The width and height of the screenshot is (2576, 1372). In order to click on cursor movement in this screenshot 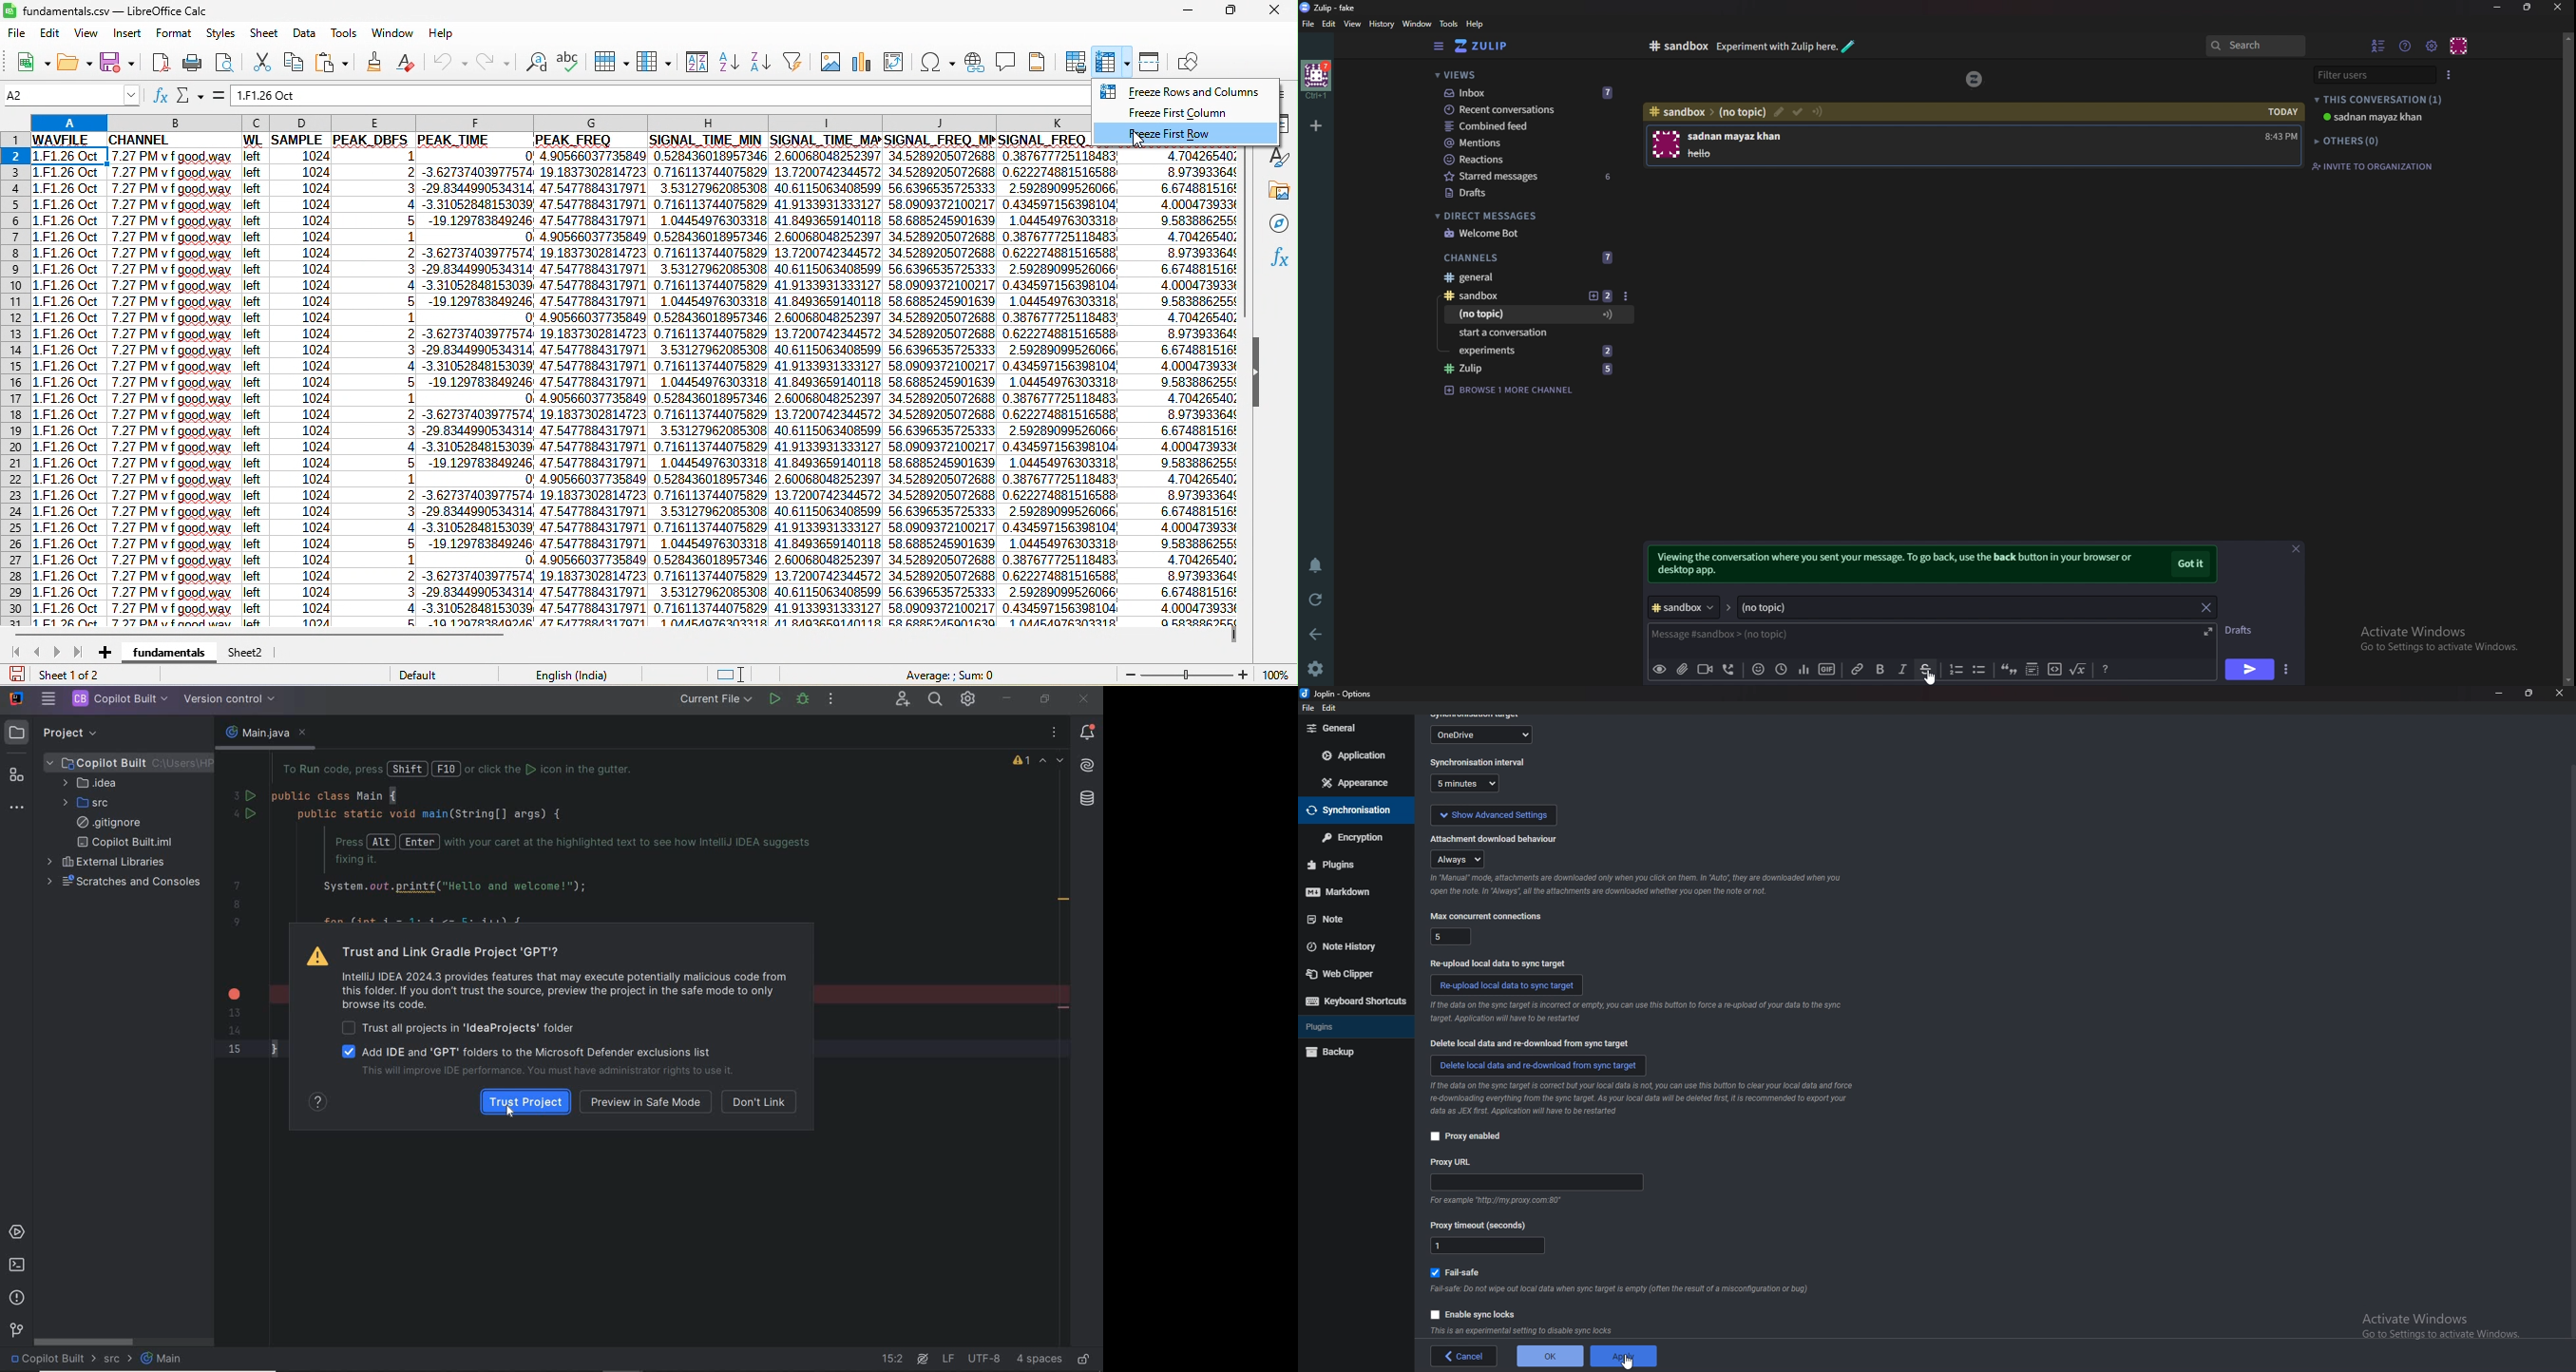, I will do `click(1143, 143)`.